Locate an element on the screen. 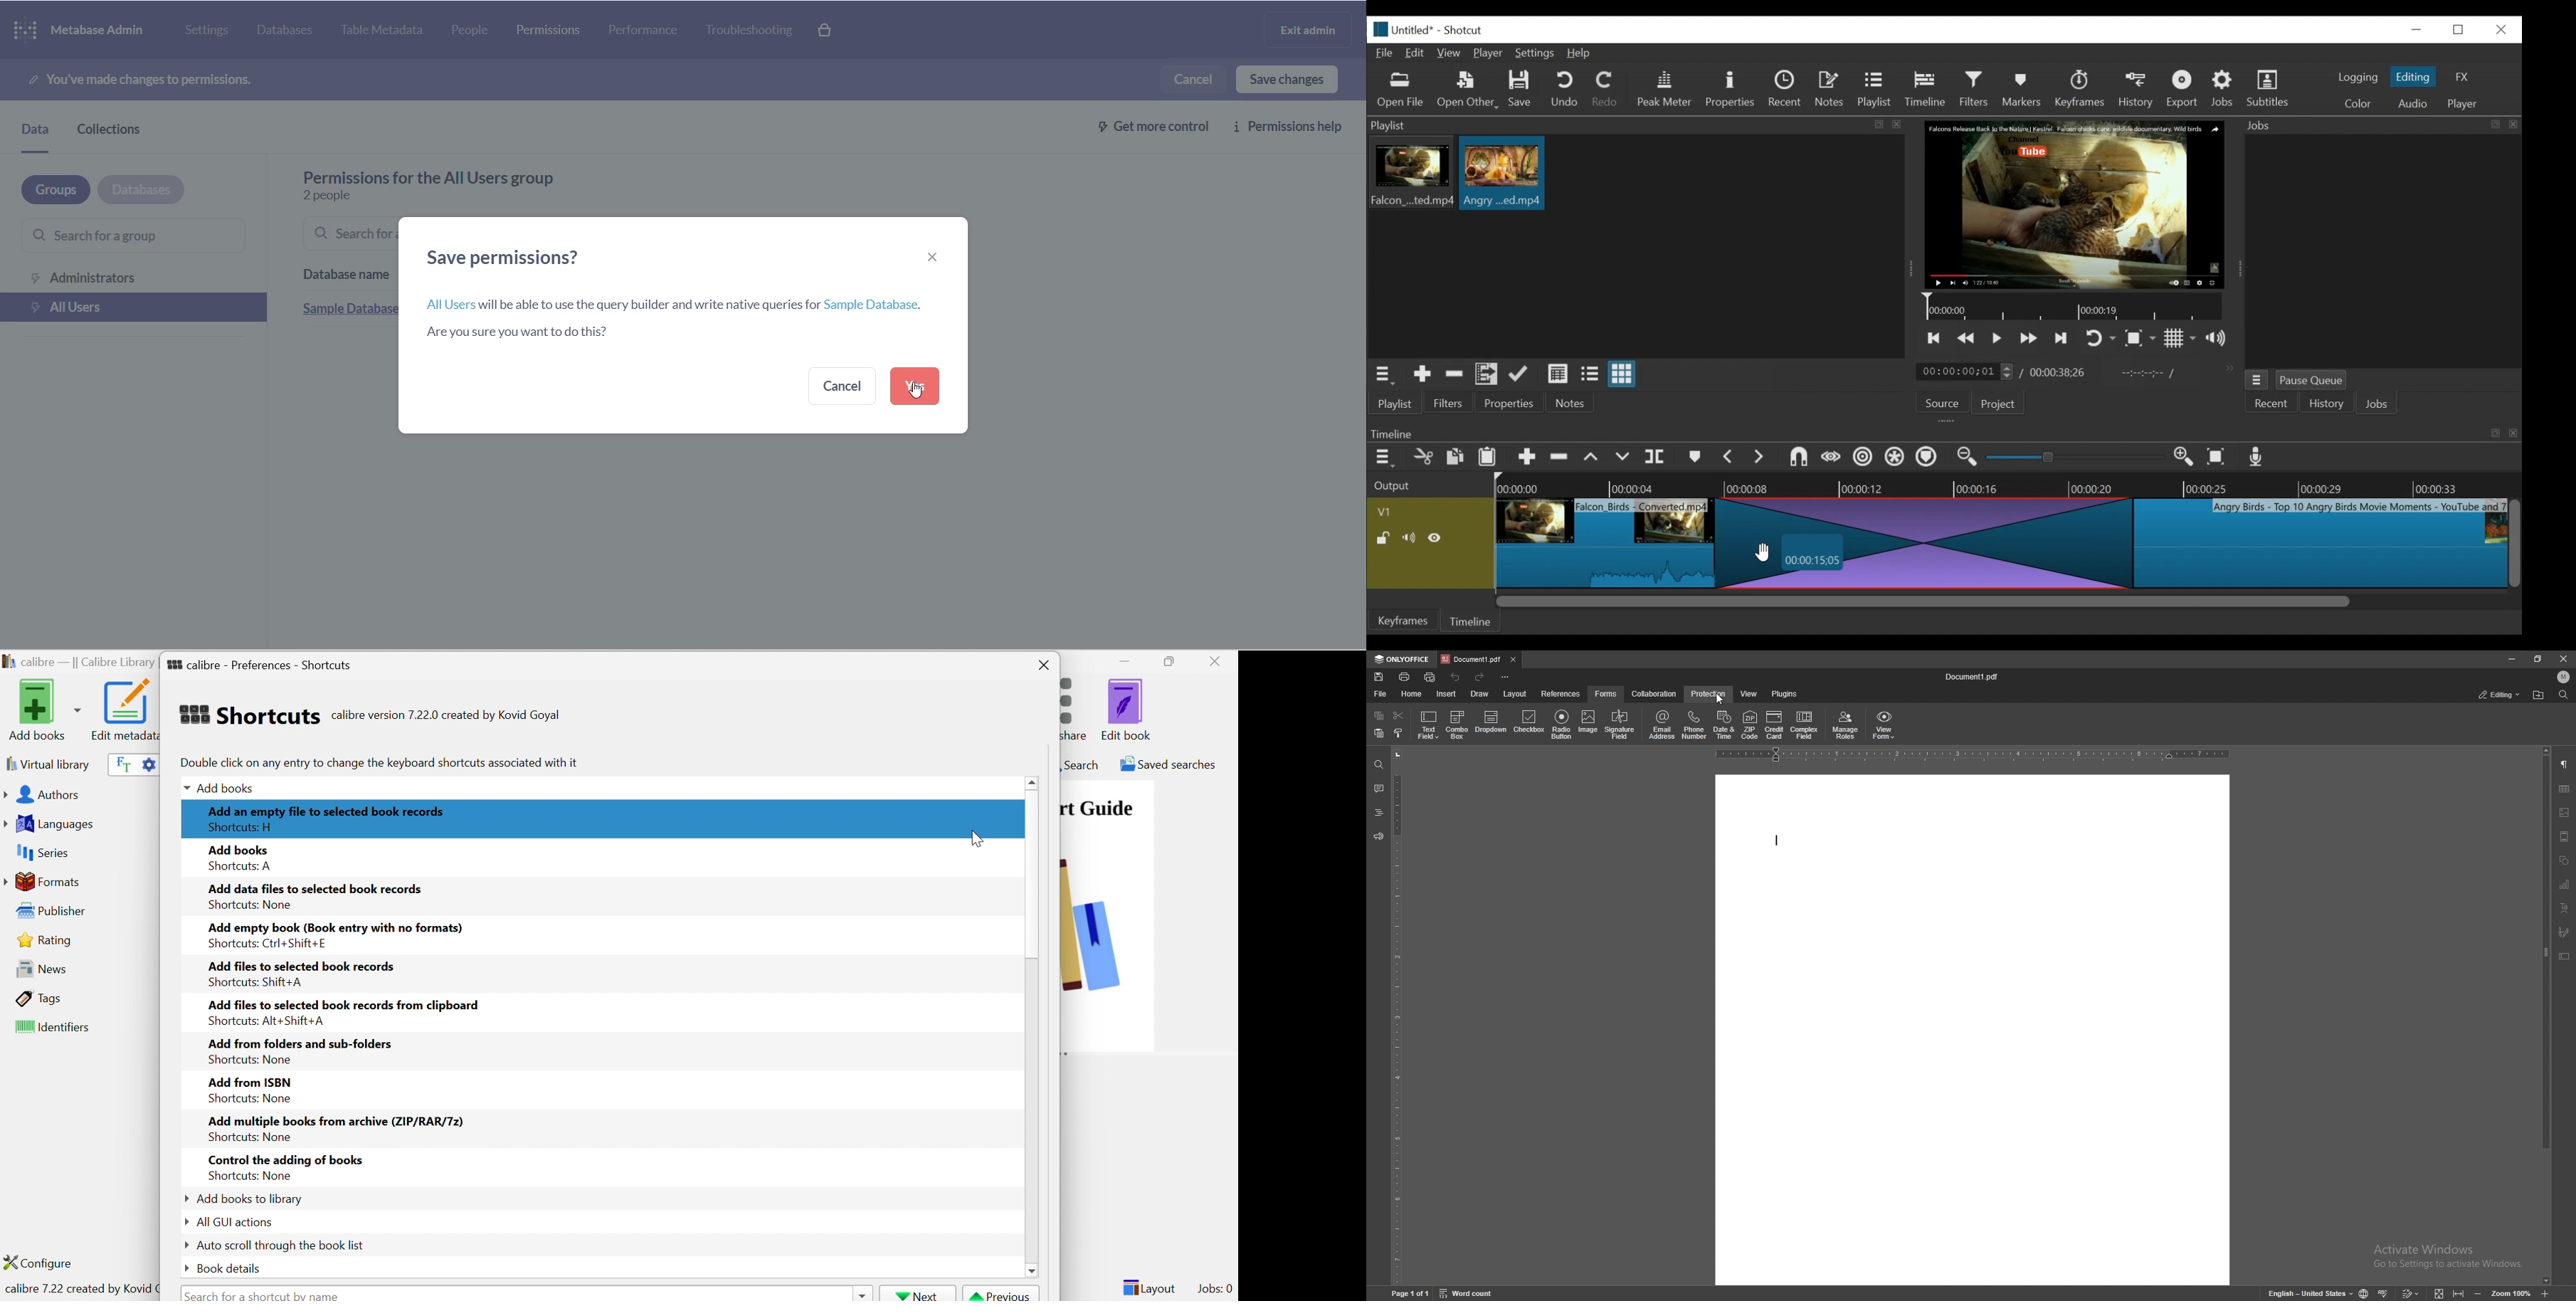 This screenshot has width=2576, height=1316. Layout:0 is located at coordinates (1149, 1287).